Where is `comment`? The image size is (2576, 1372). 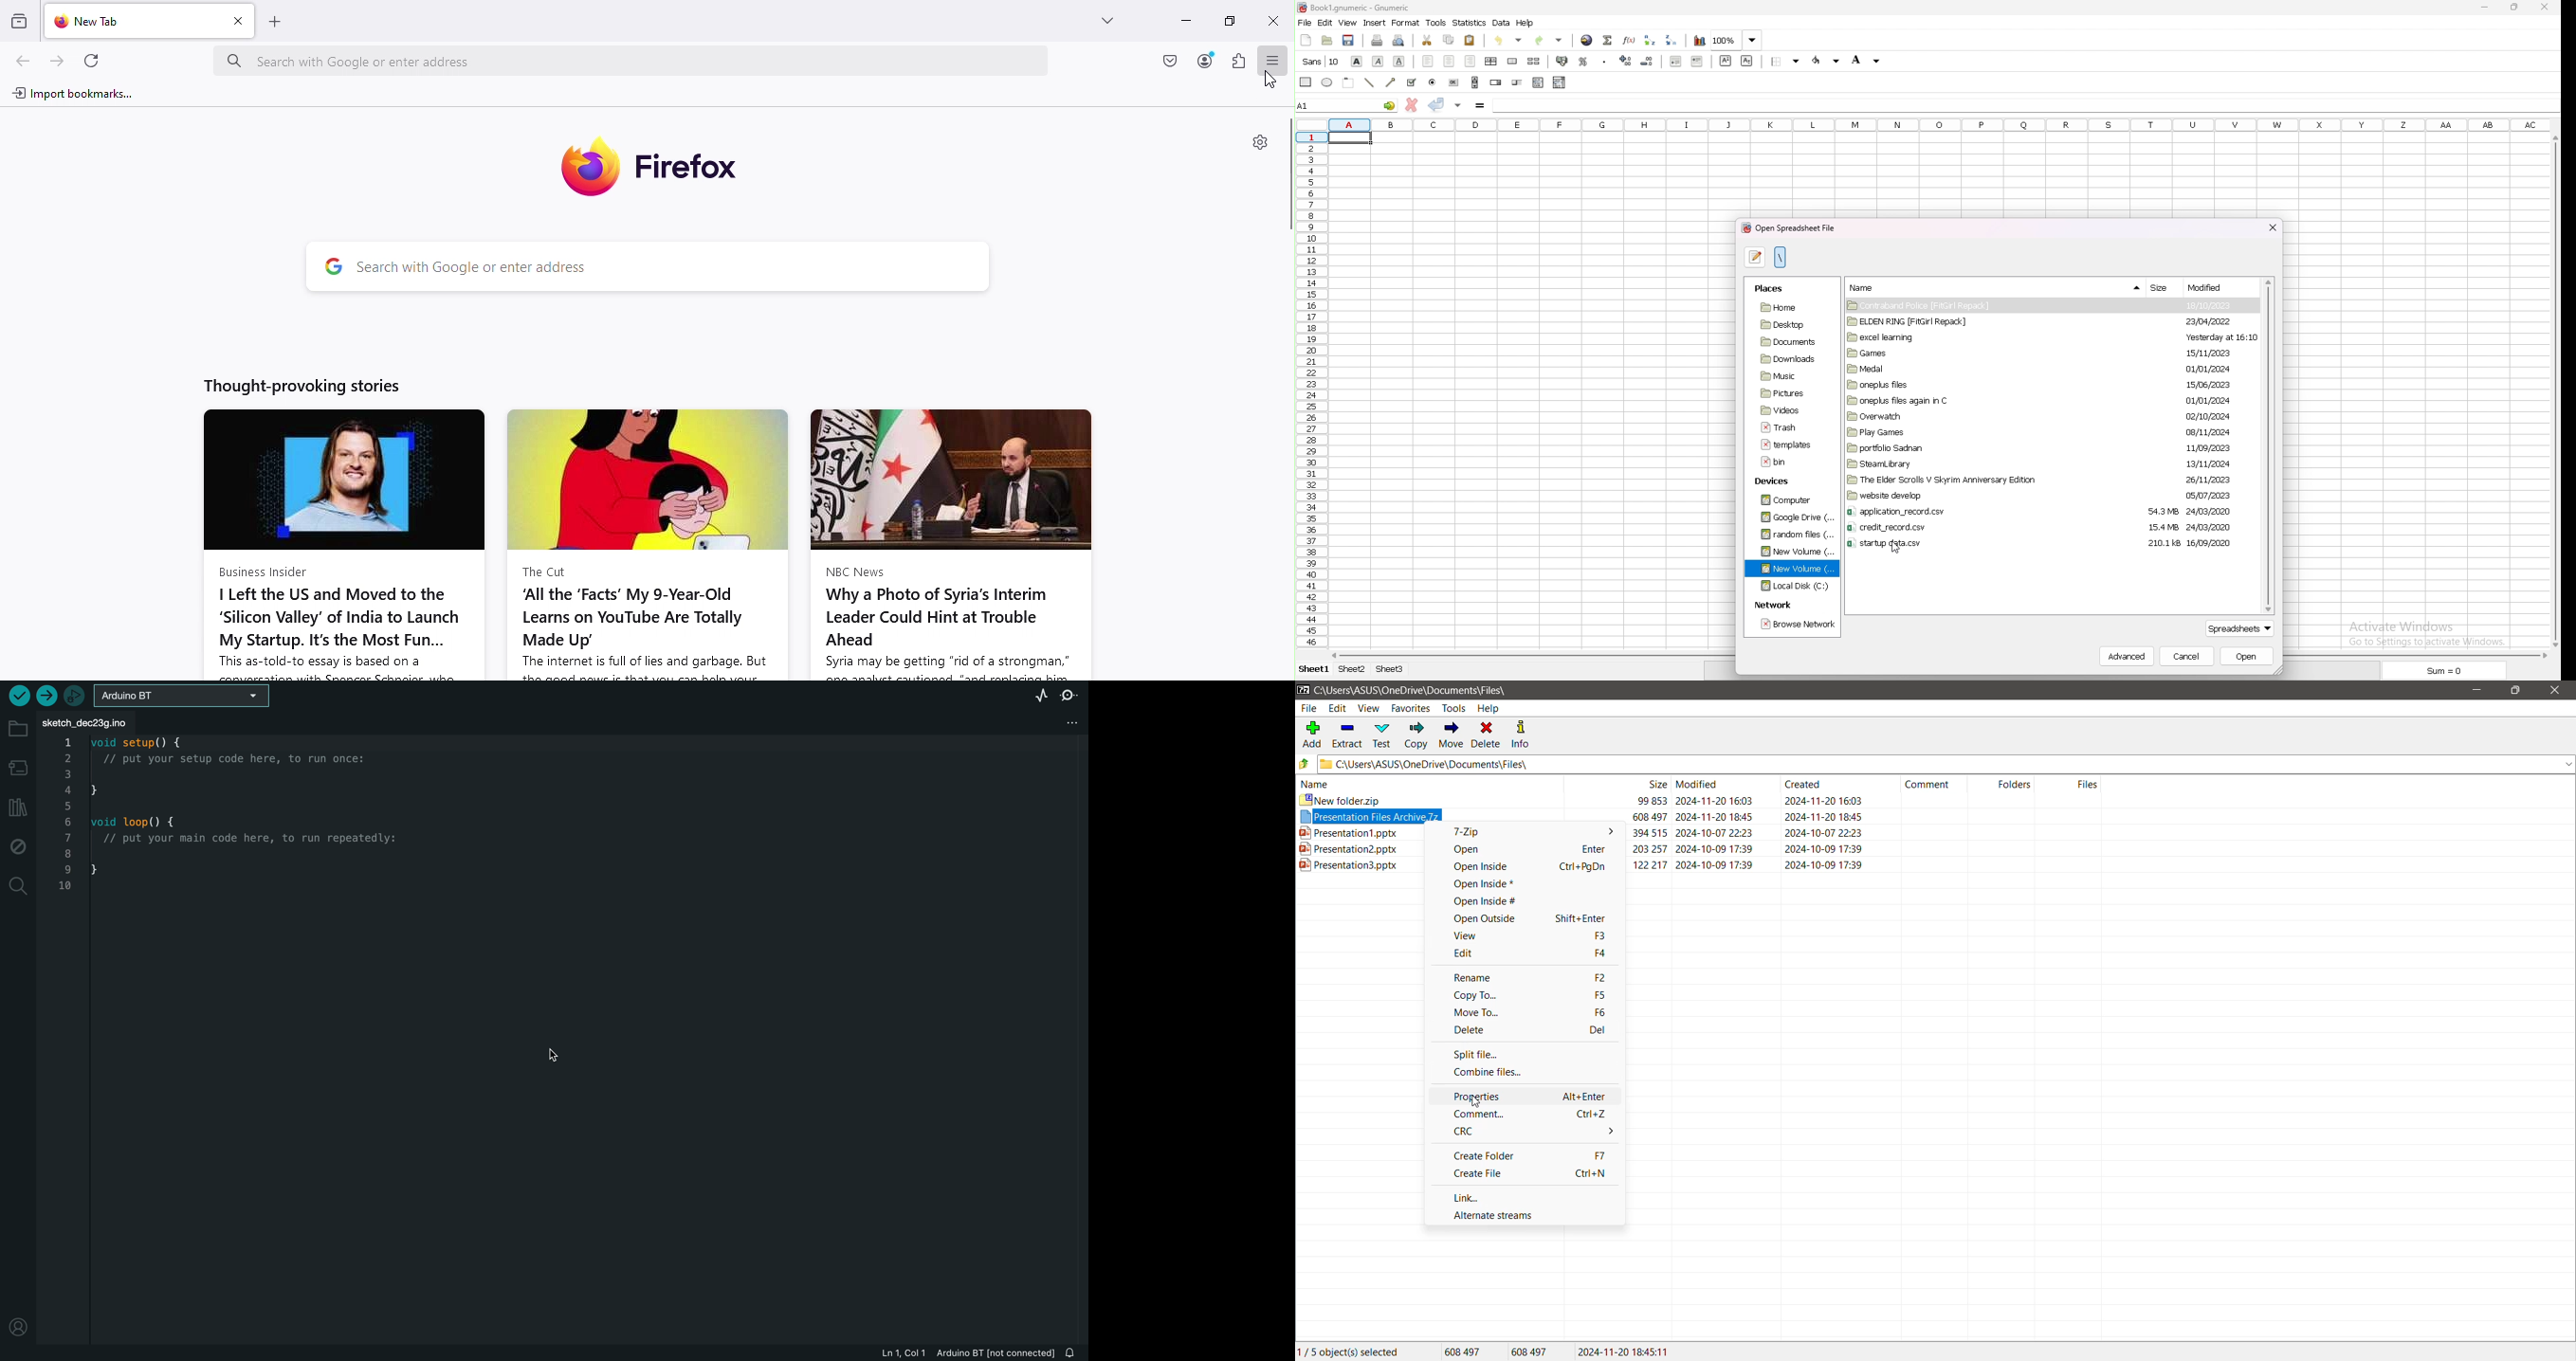
comment is located at coordinates (1932, 785).